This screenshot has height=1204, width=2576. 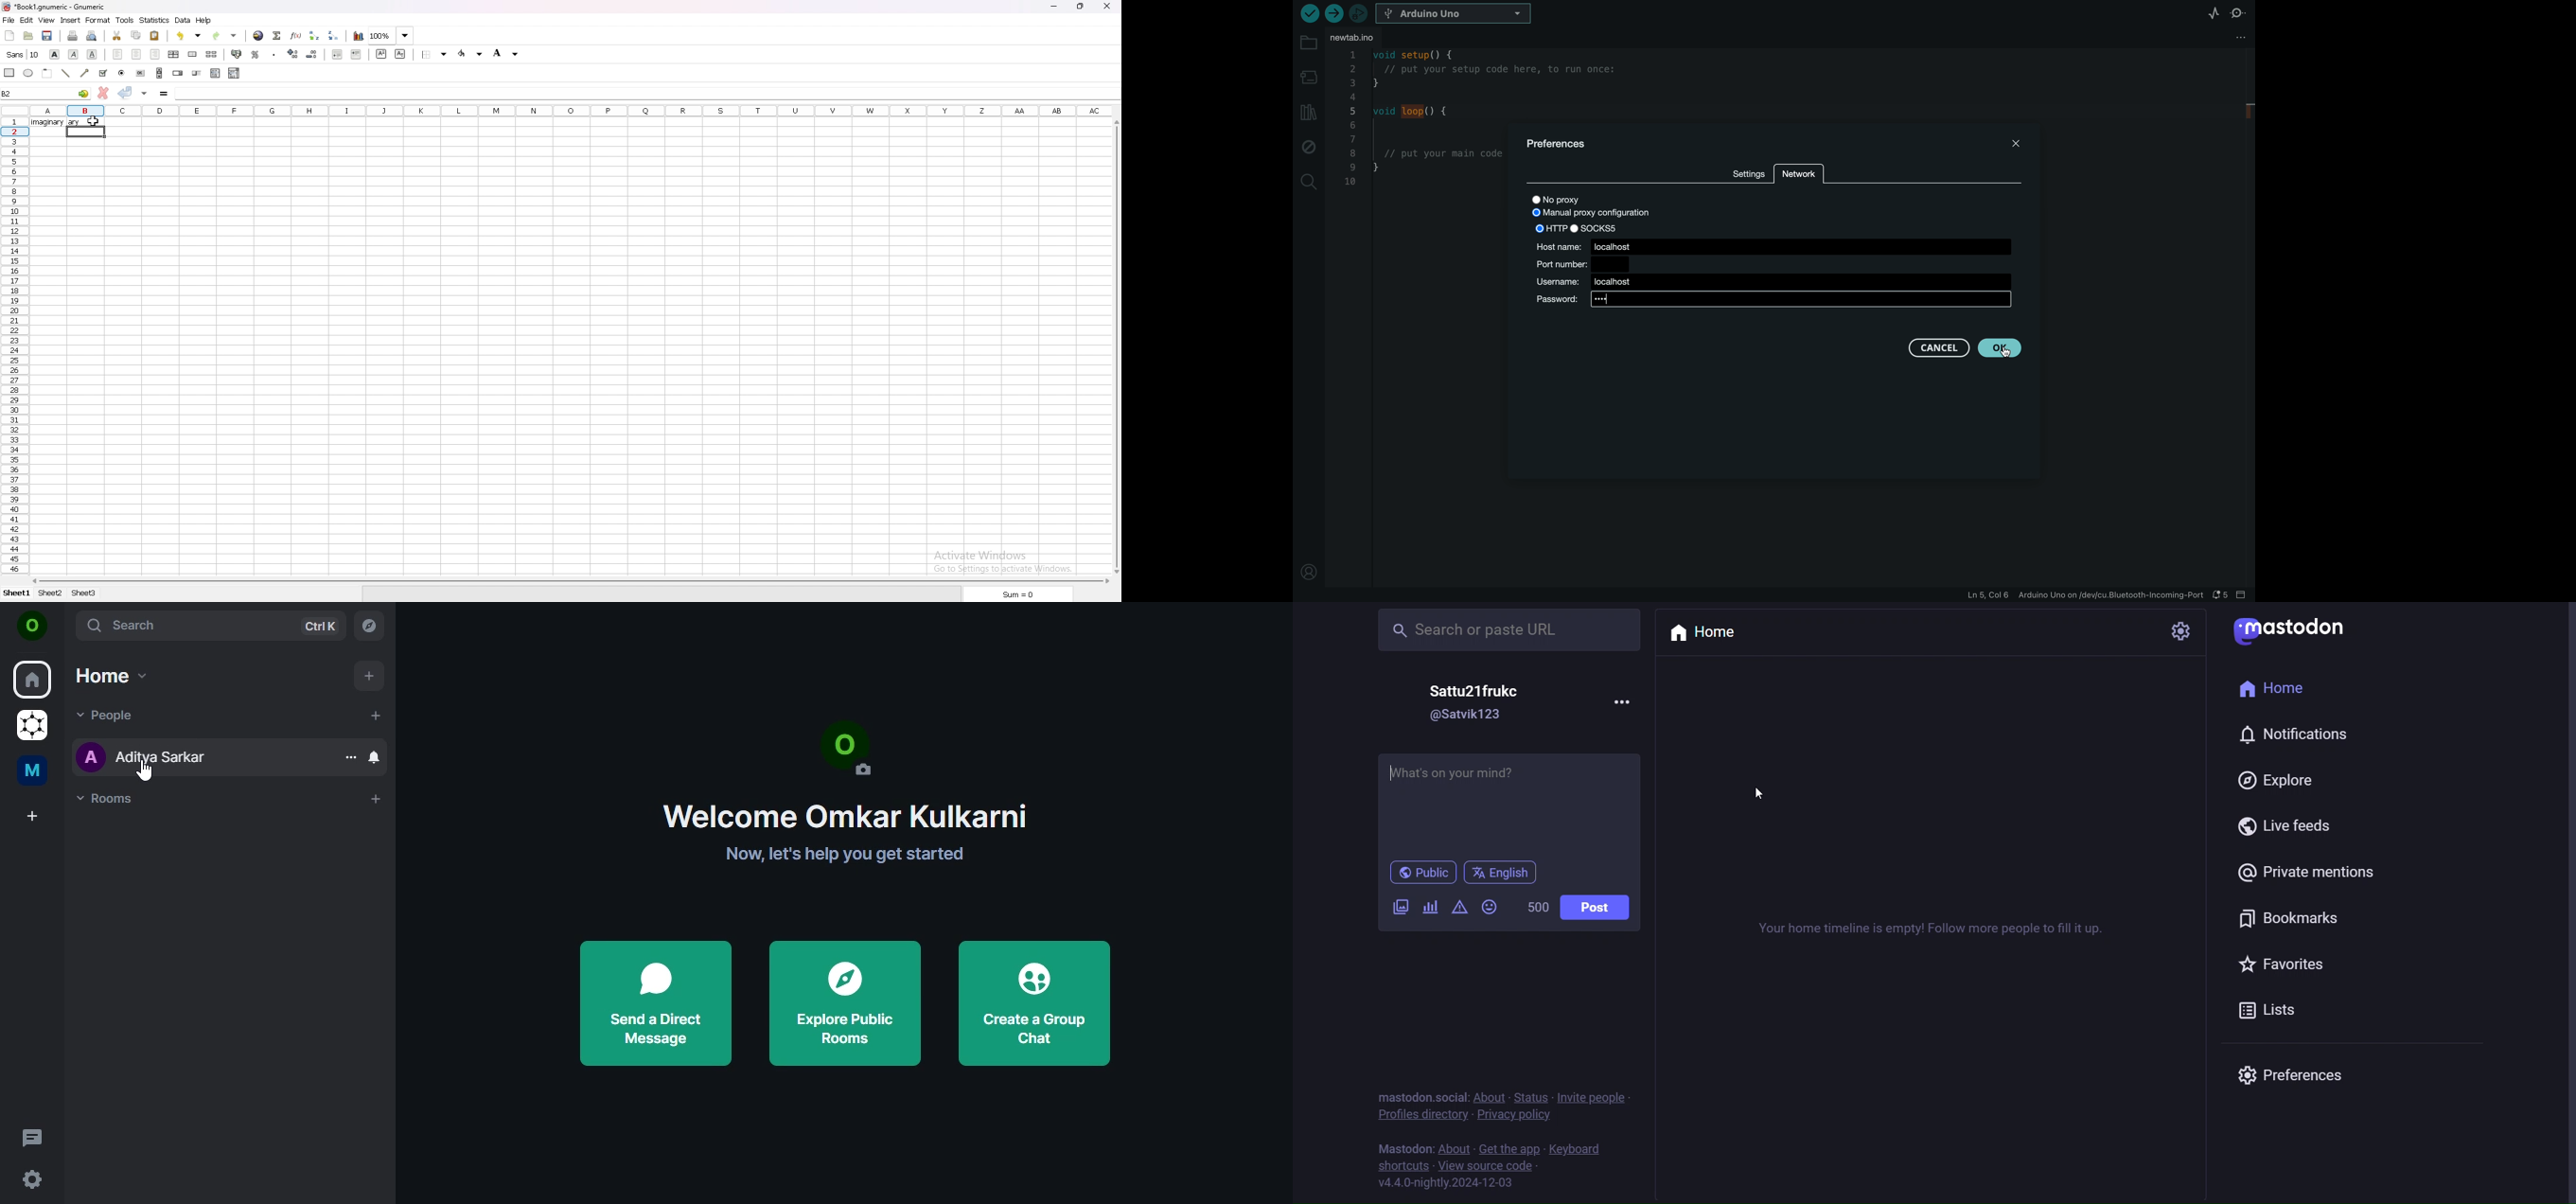 What do you see at coordinates (9, 34) in the screenshot?
I see `new` at bounding box center [9, 34].